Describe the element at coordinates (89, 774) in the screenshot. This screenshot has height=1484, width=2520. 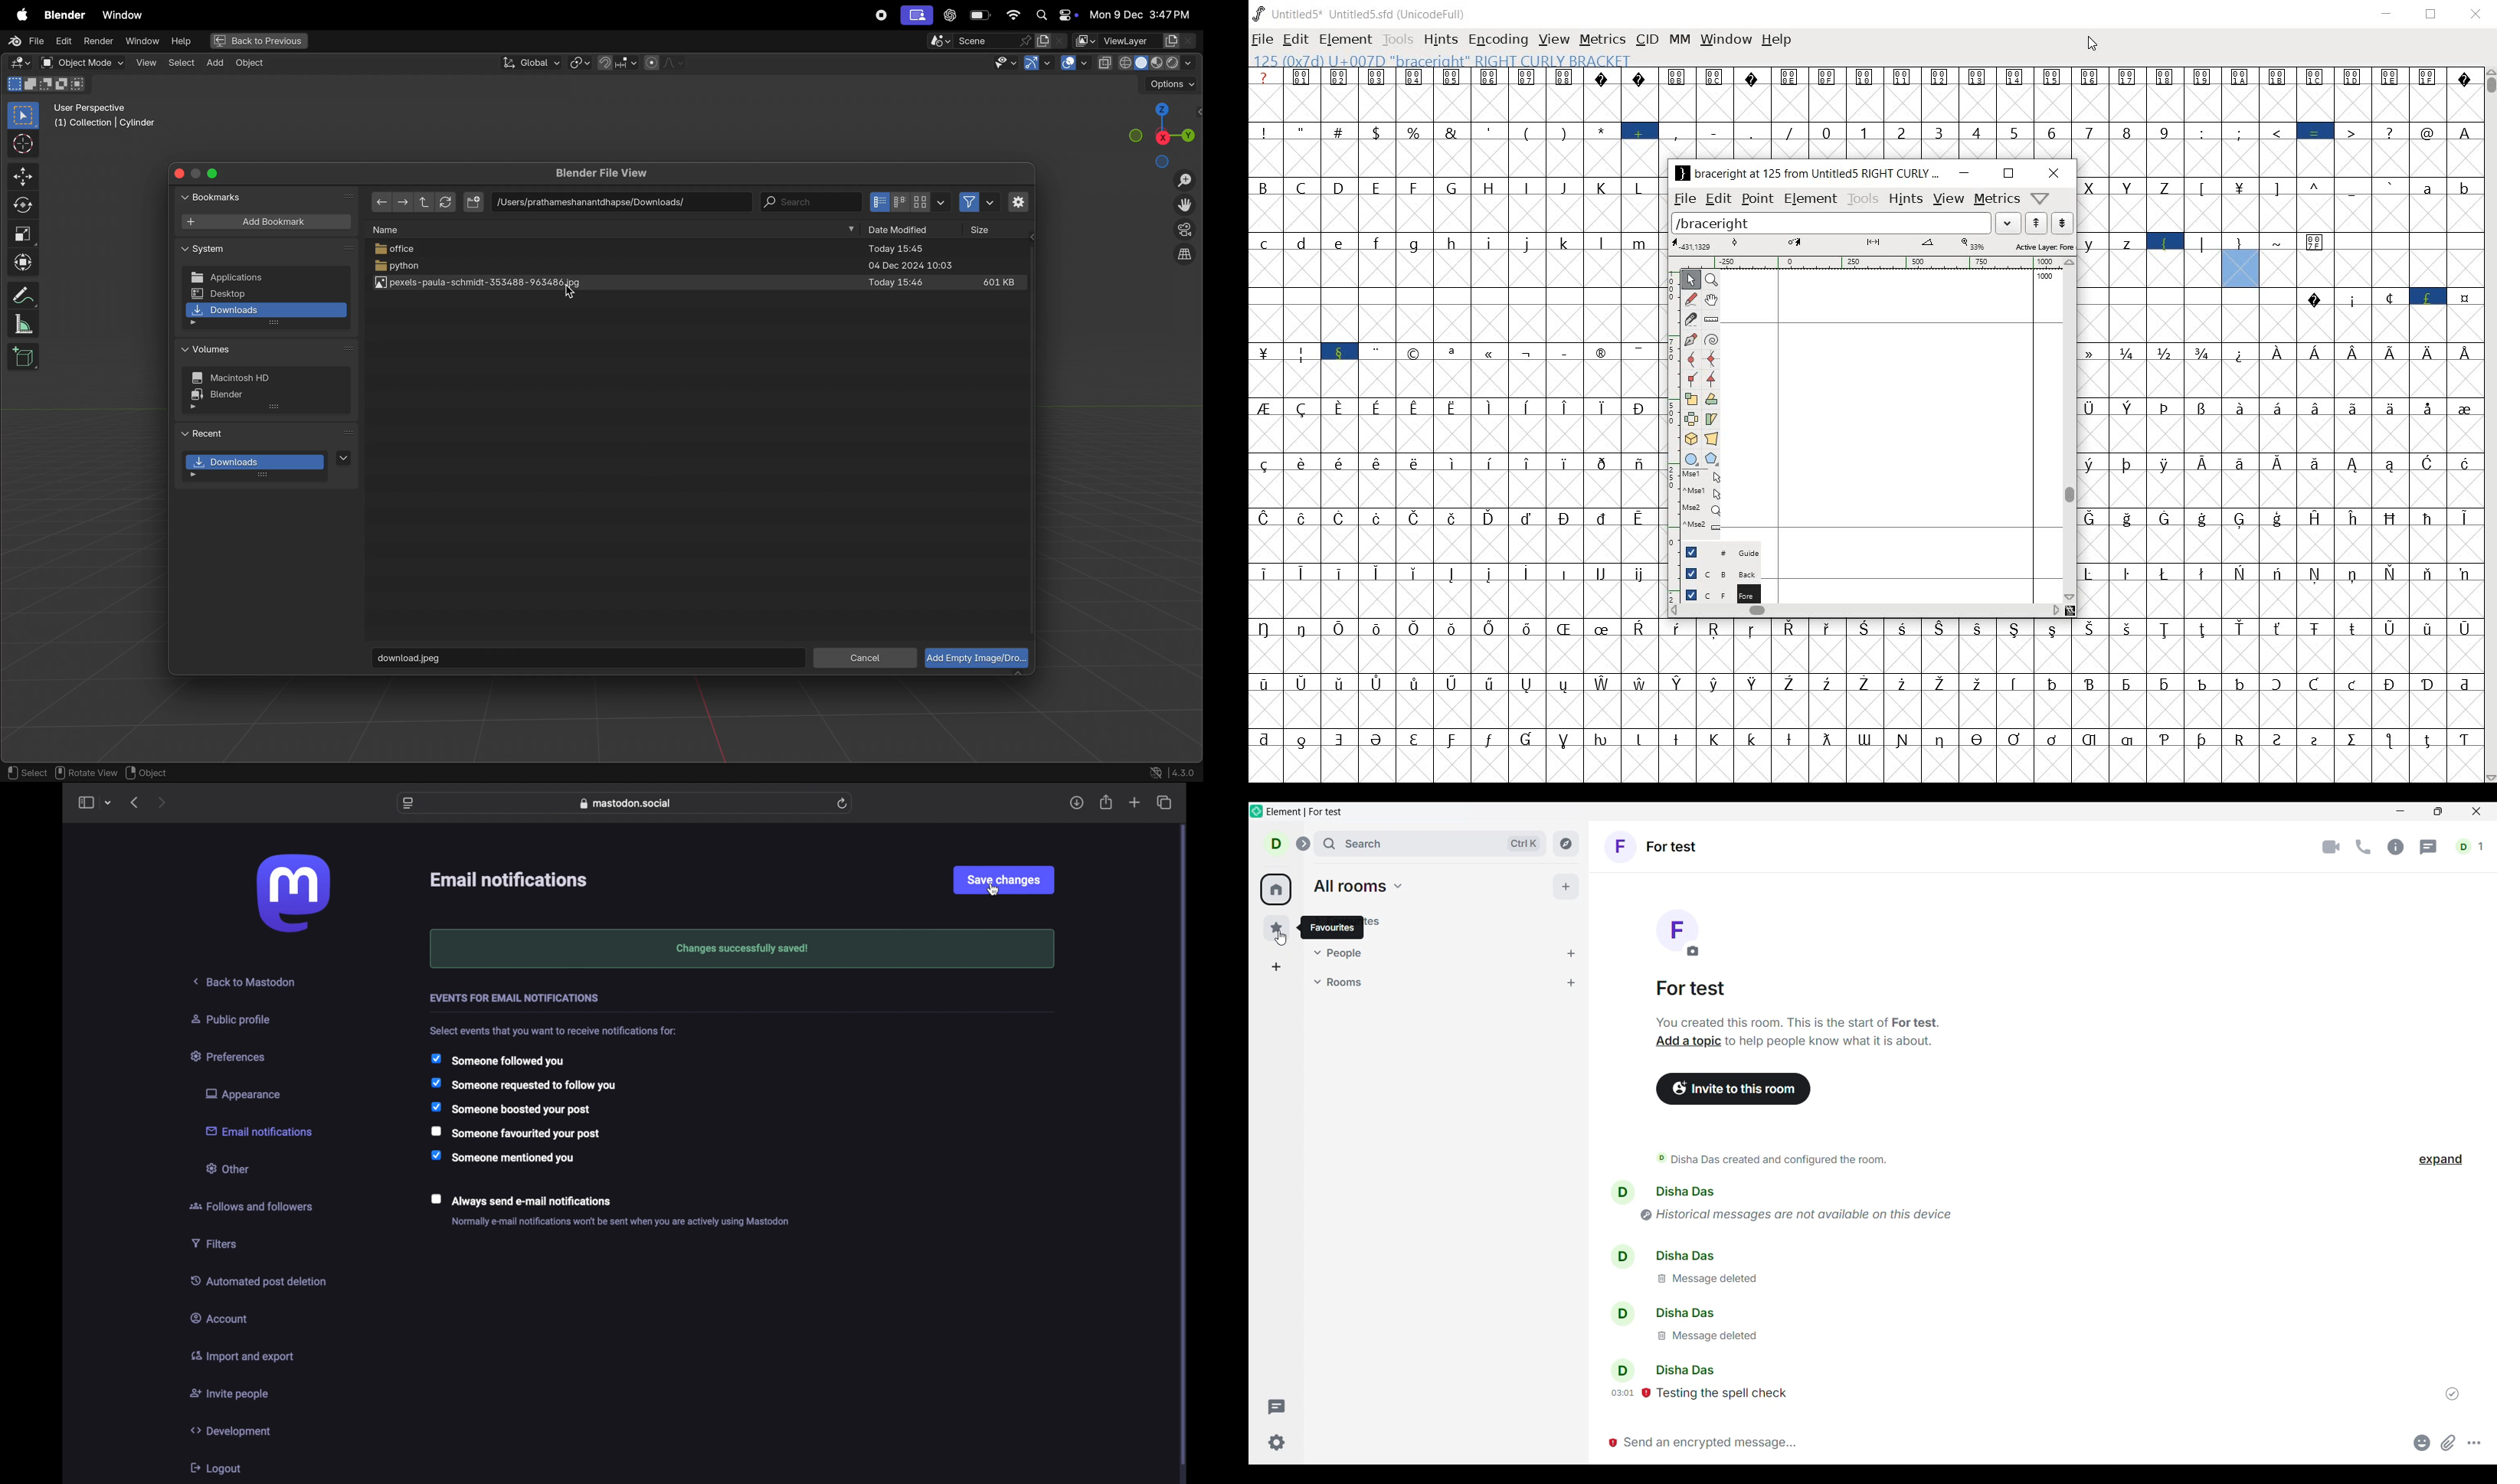
I see `rotate view` at that location.